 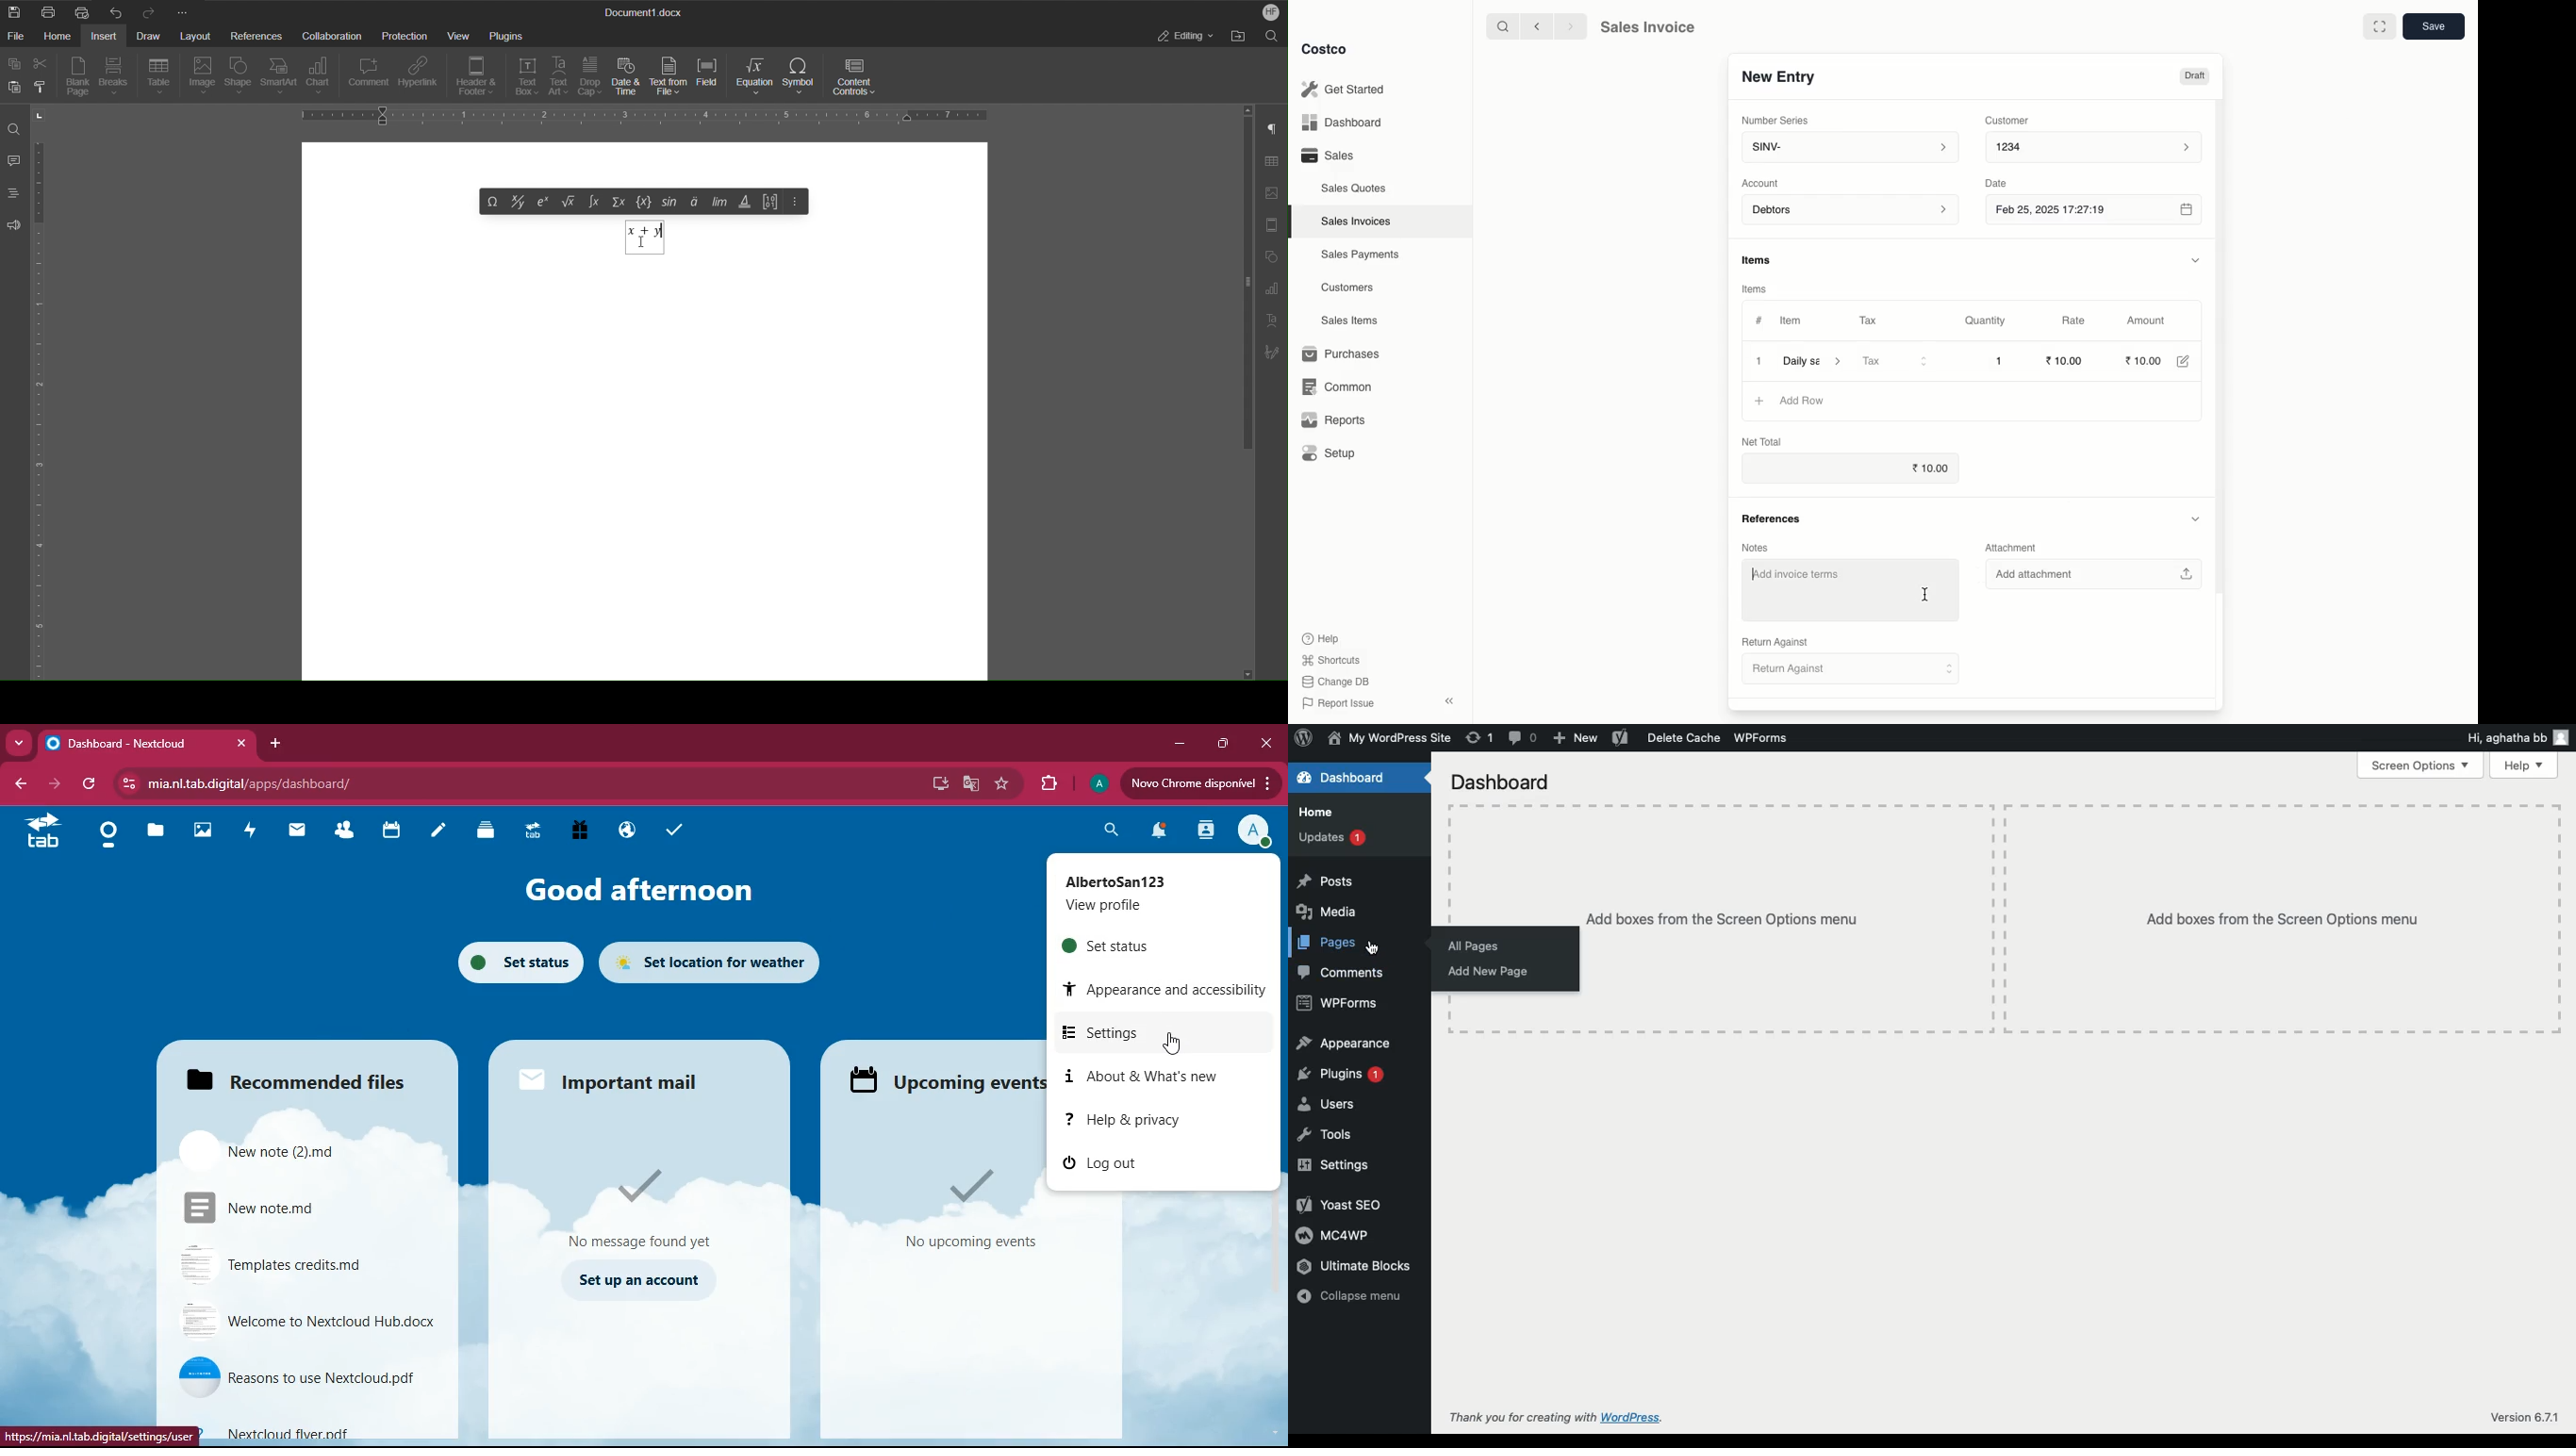 What do you see at coordinates (1164, 893) in the screenshot?
I see `profile` at bounding box center [1164, 893].